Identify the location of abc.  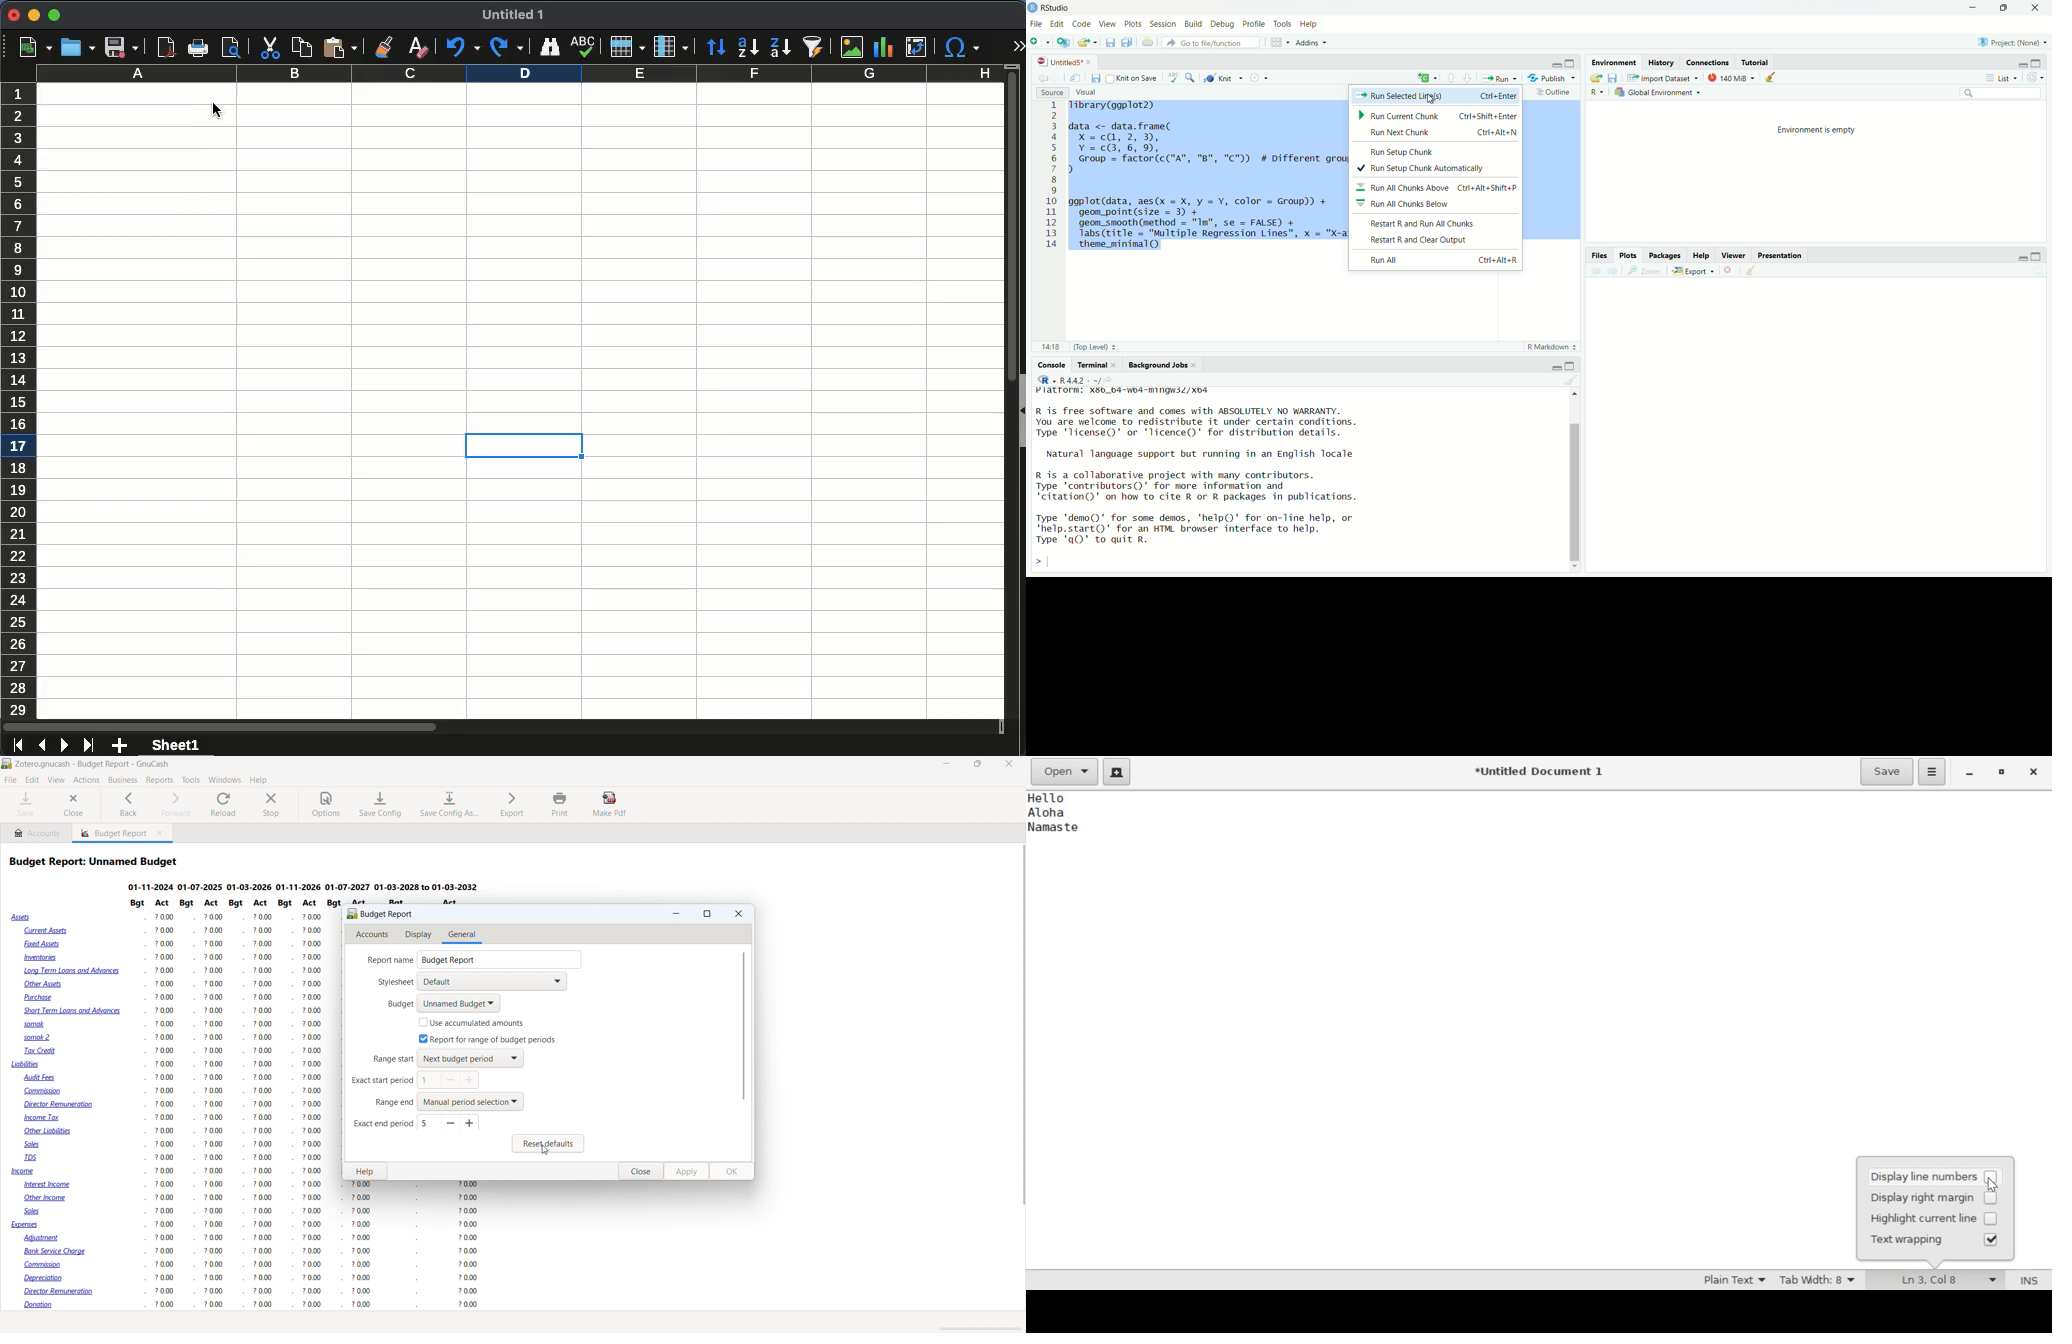
(1171, 77).